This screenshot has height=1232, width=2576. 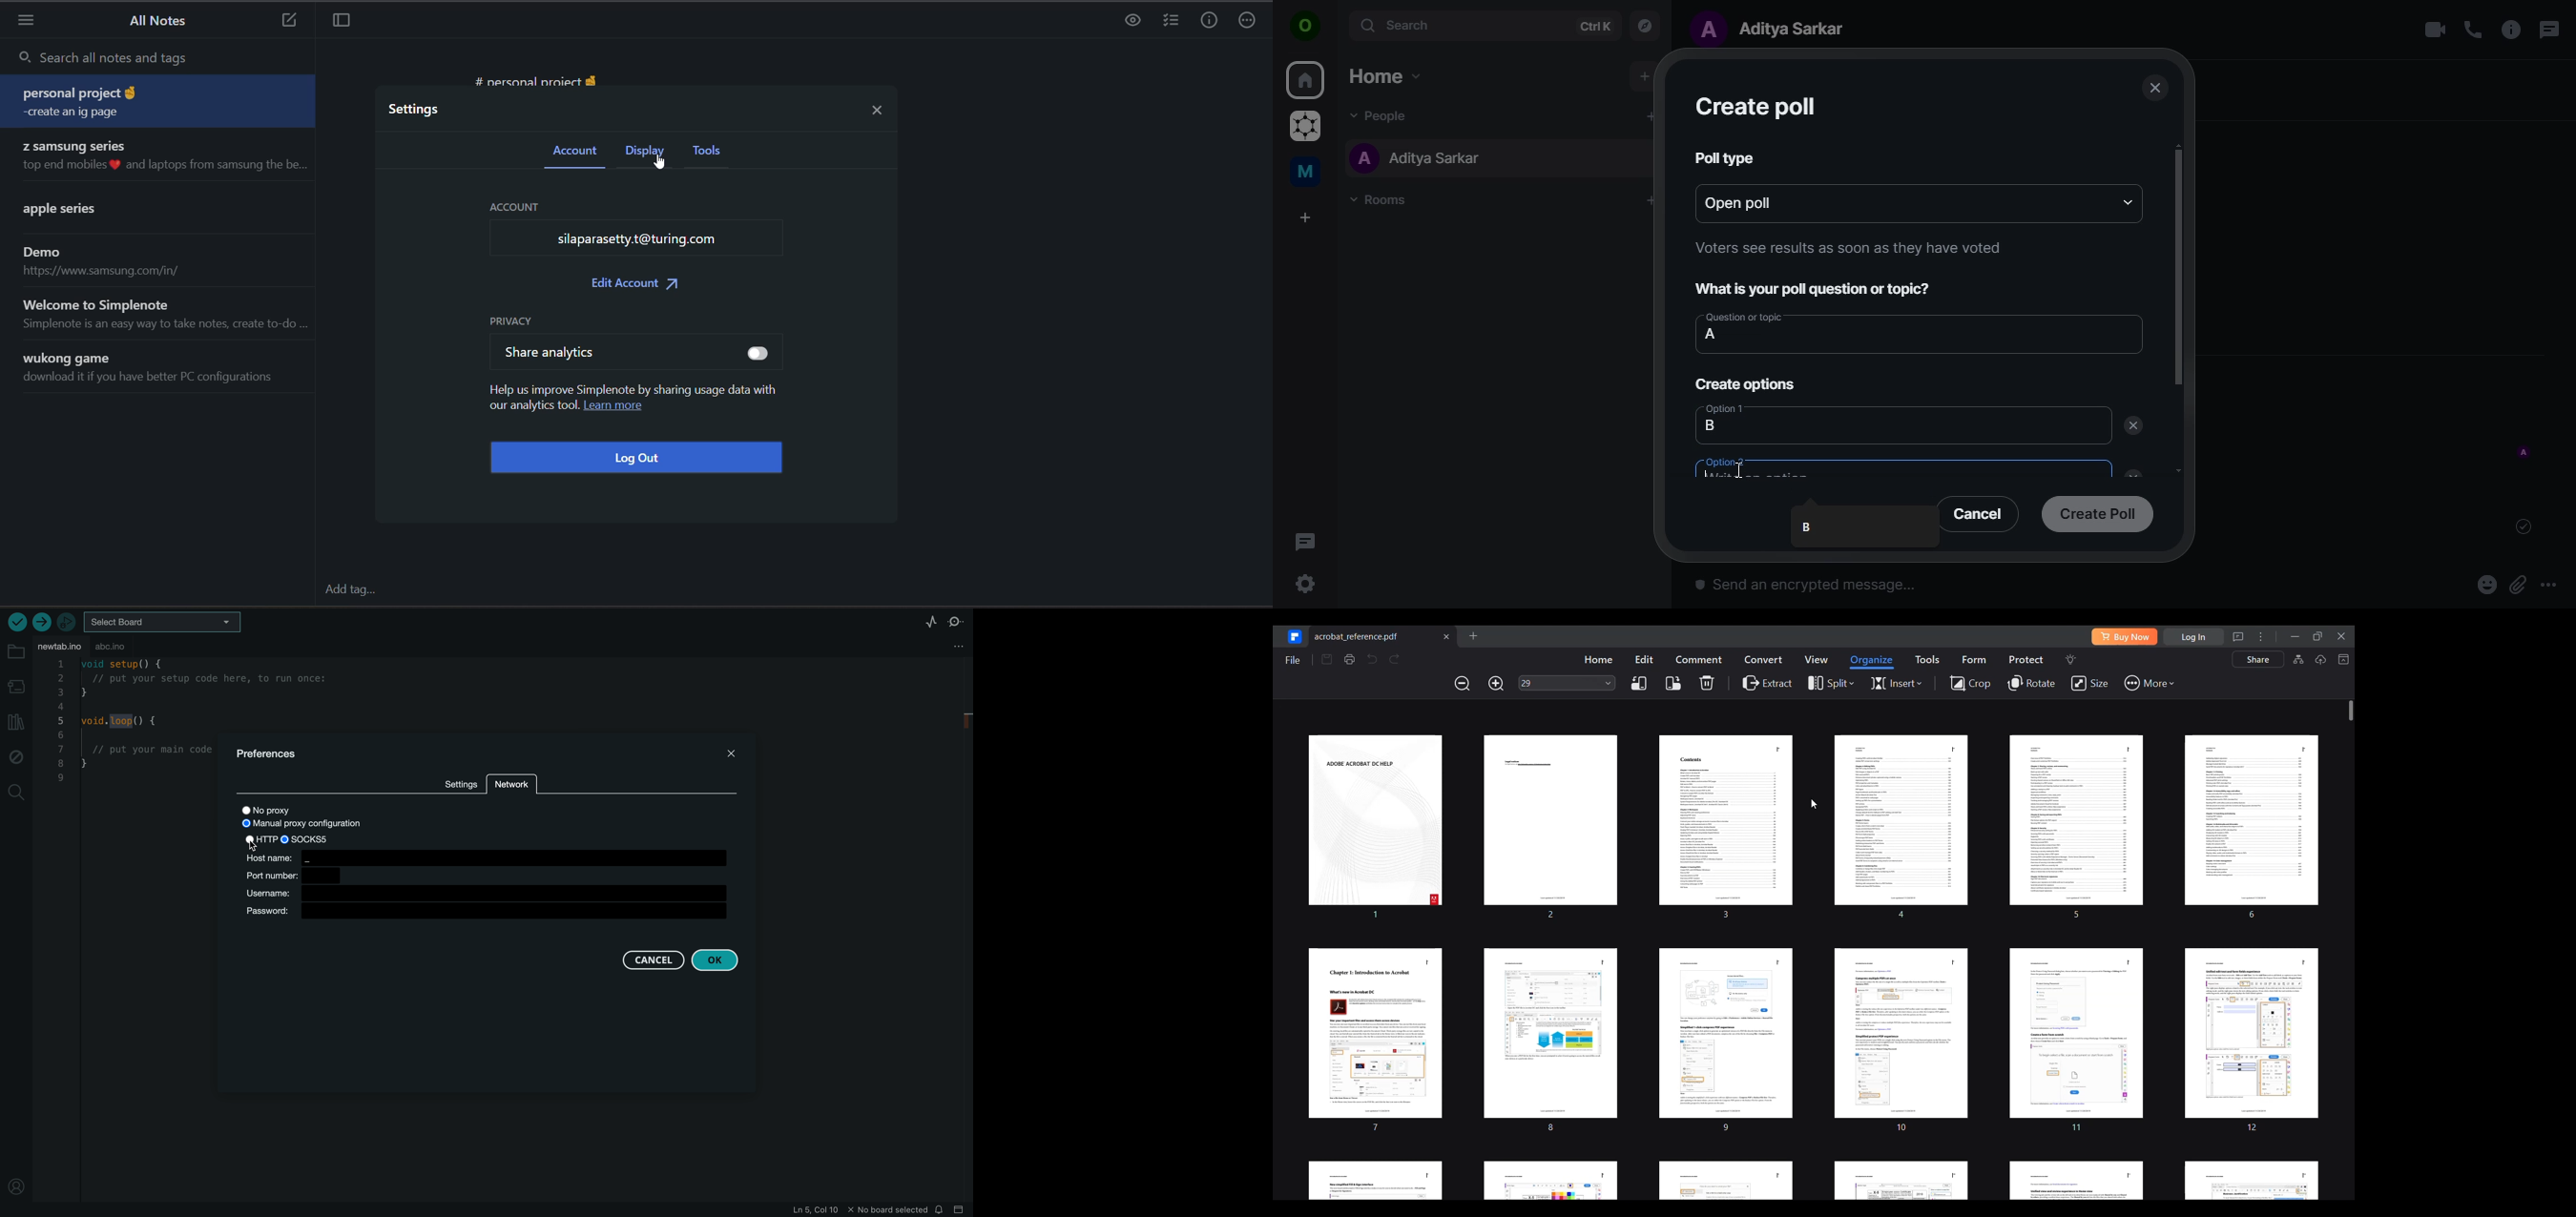 What do you see at coordinates (2097, 512) in the screenshot?
I see `create poll` at bounding box center [2097, 512].